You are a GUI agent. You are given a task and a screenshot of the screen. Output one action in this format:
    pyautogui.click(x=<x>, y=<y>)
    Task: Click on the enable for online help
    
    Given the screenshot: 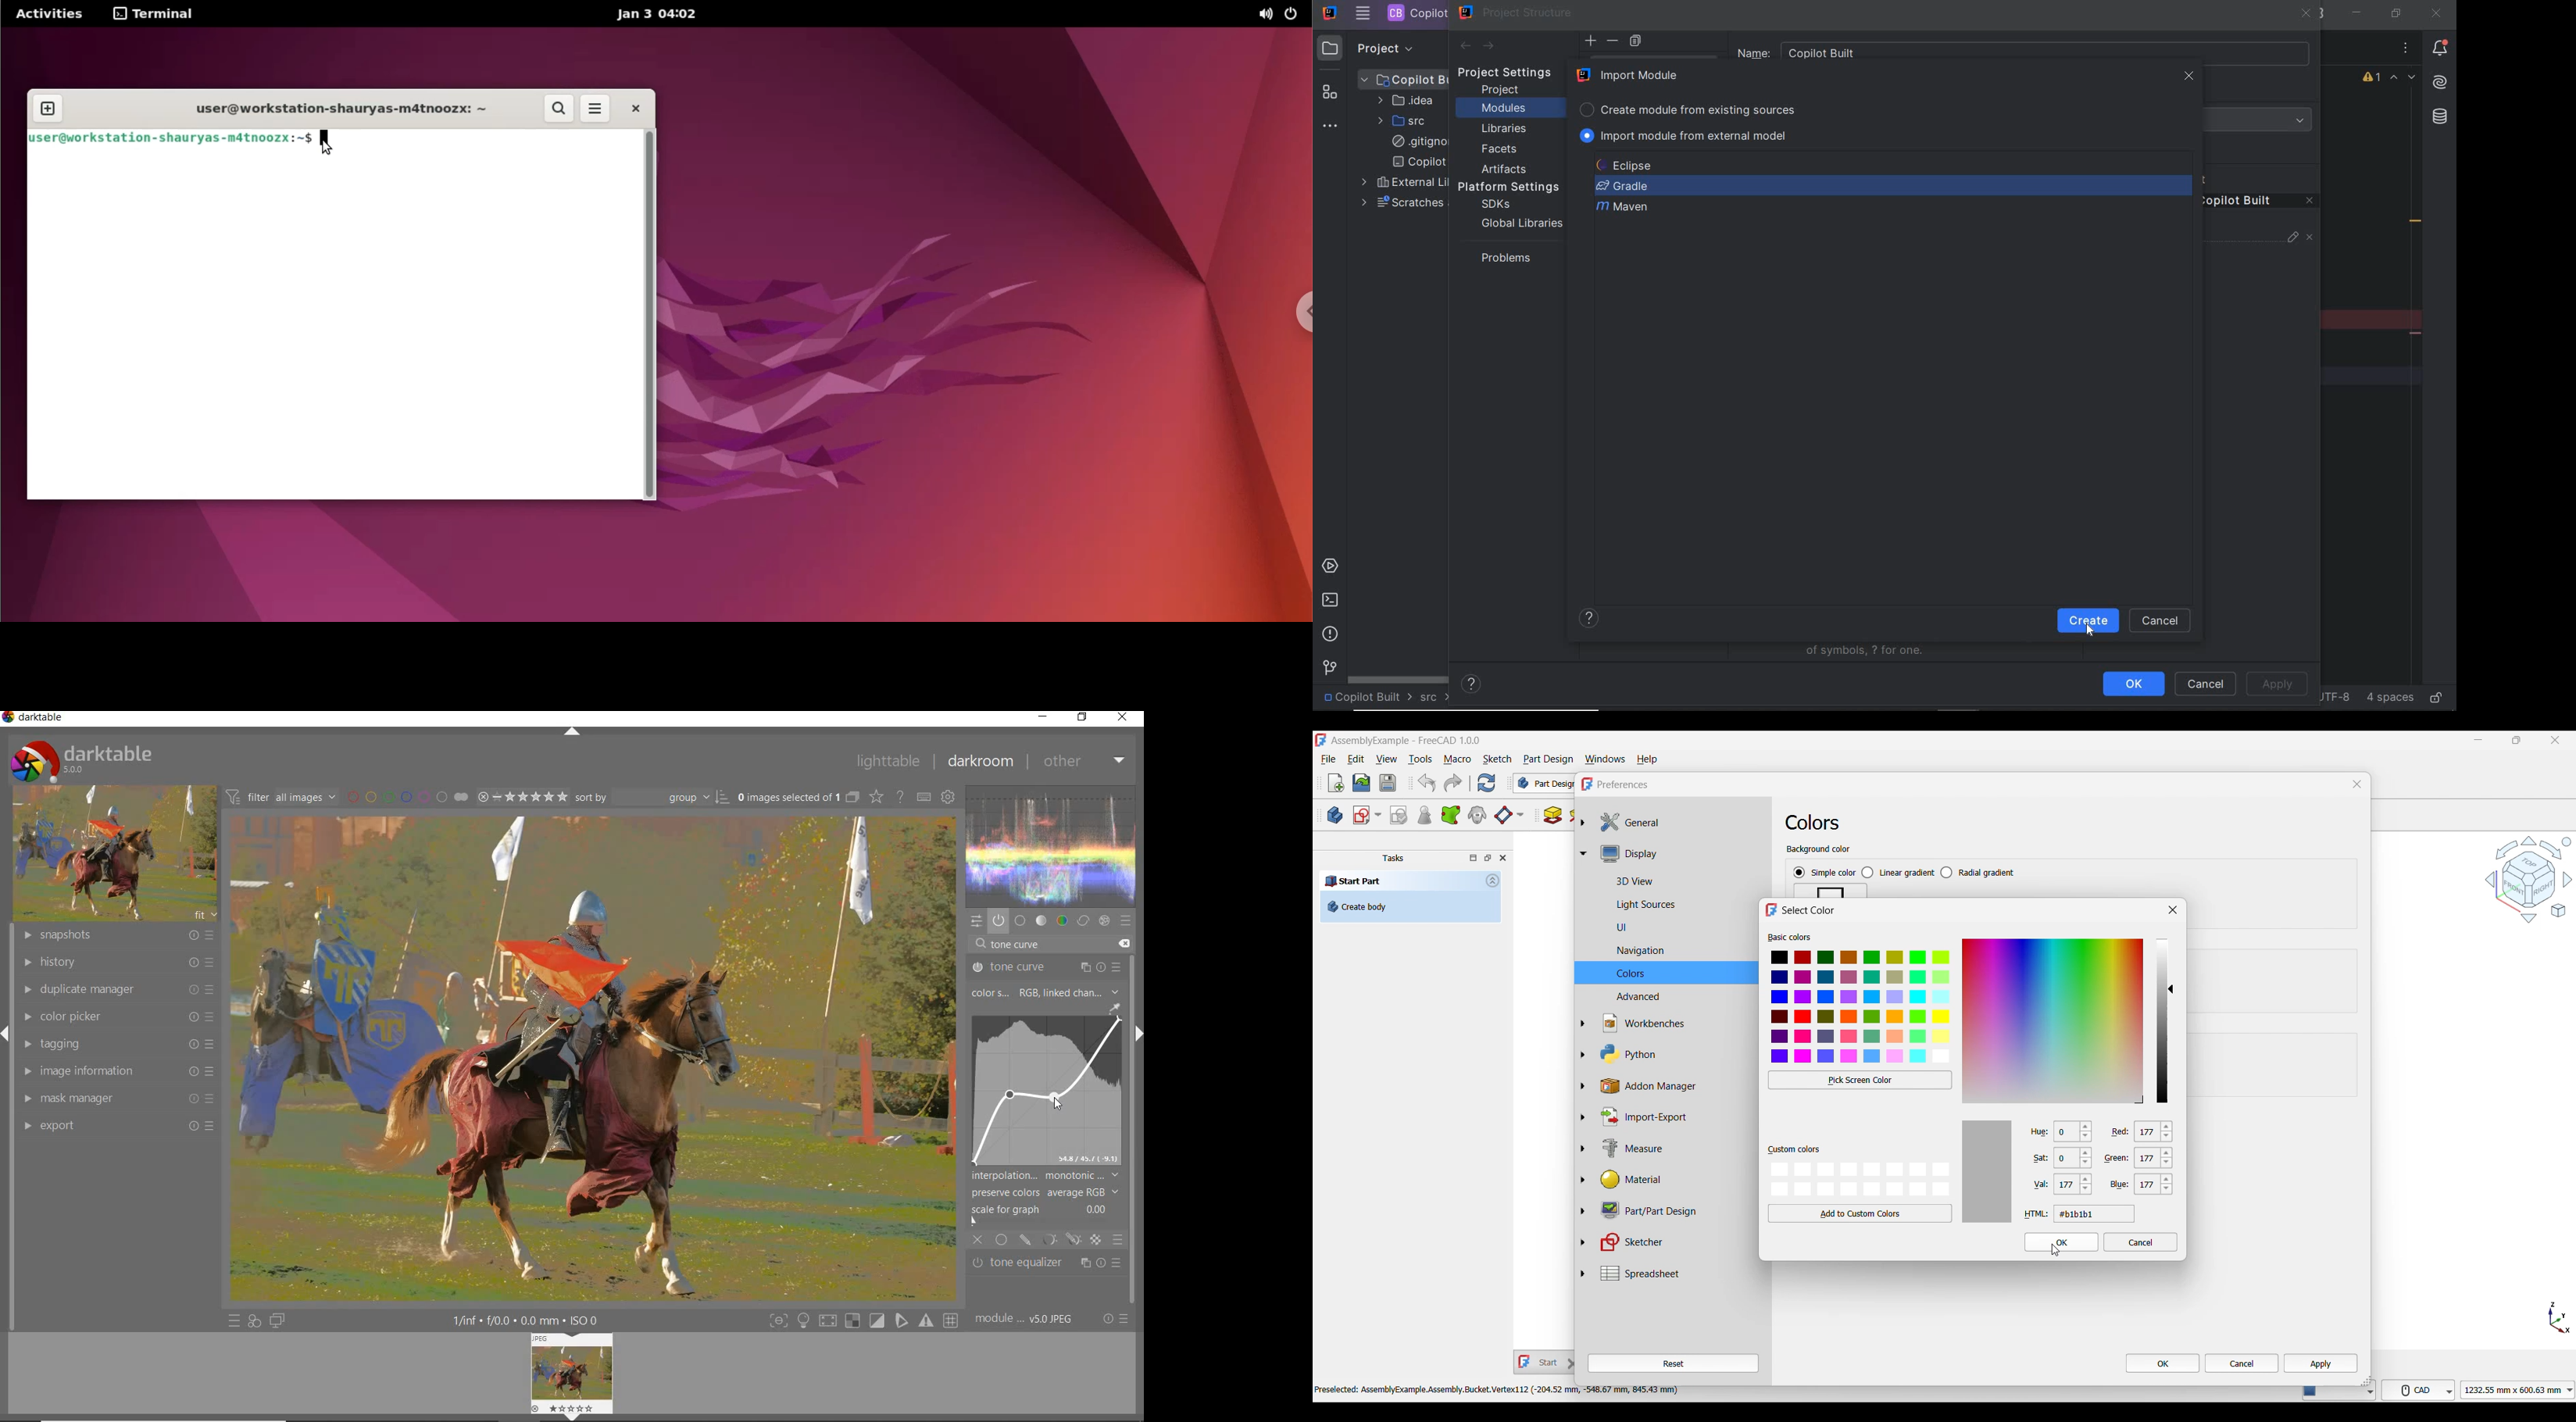 What is the action you would take?
    pyautogui.click(x=900, y=799)
    